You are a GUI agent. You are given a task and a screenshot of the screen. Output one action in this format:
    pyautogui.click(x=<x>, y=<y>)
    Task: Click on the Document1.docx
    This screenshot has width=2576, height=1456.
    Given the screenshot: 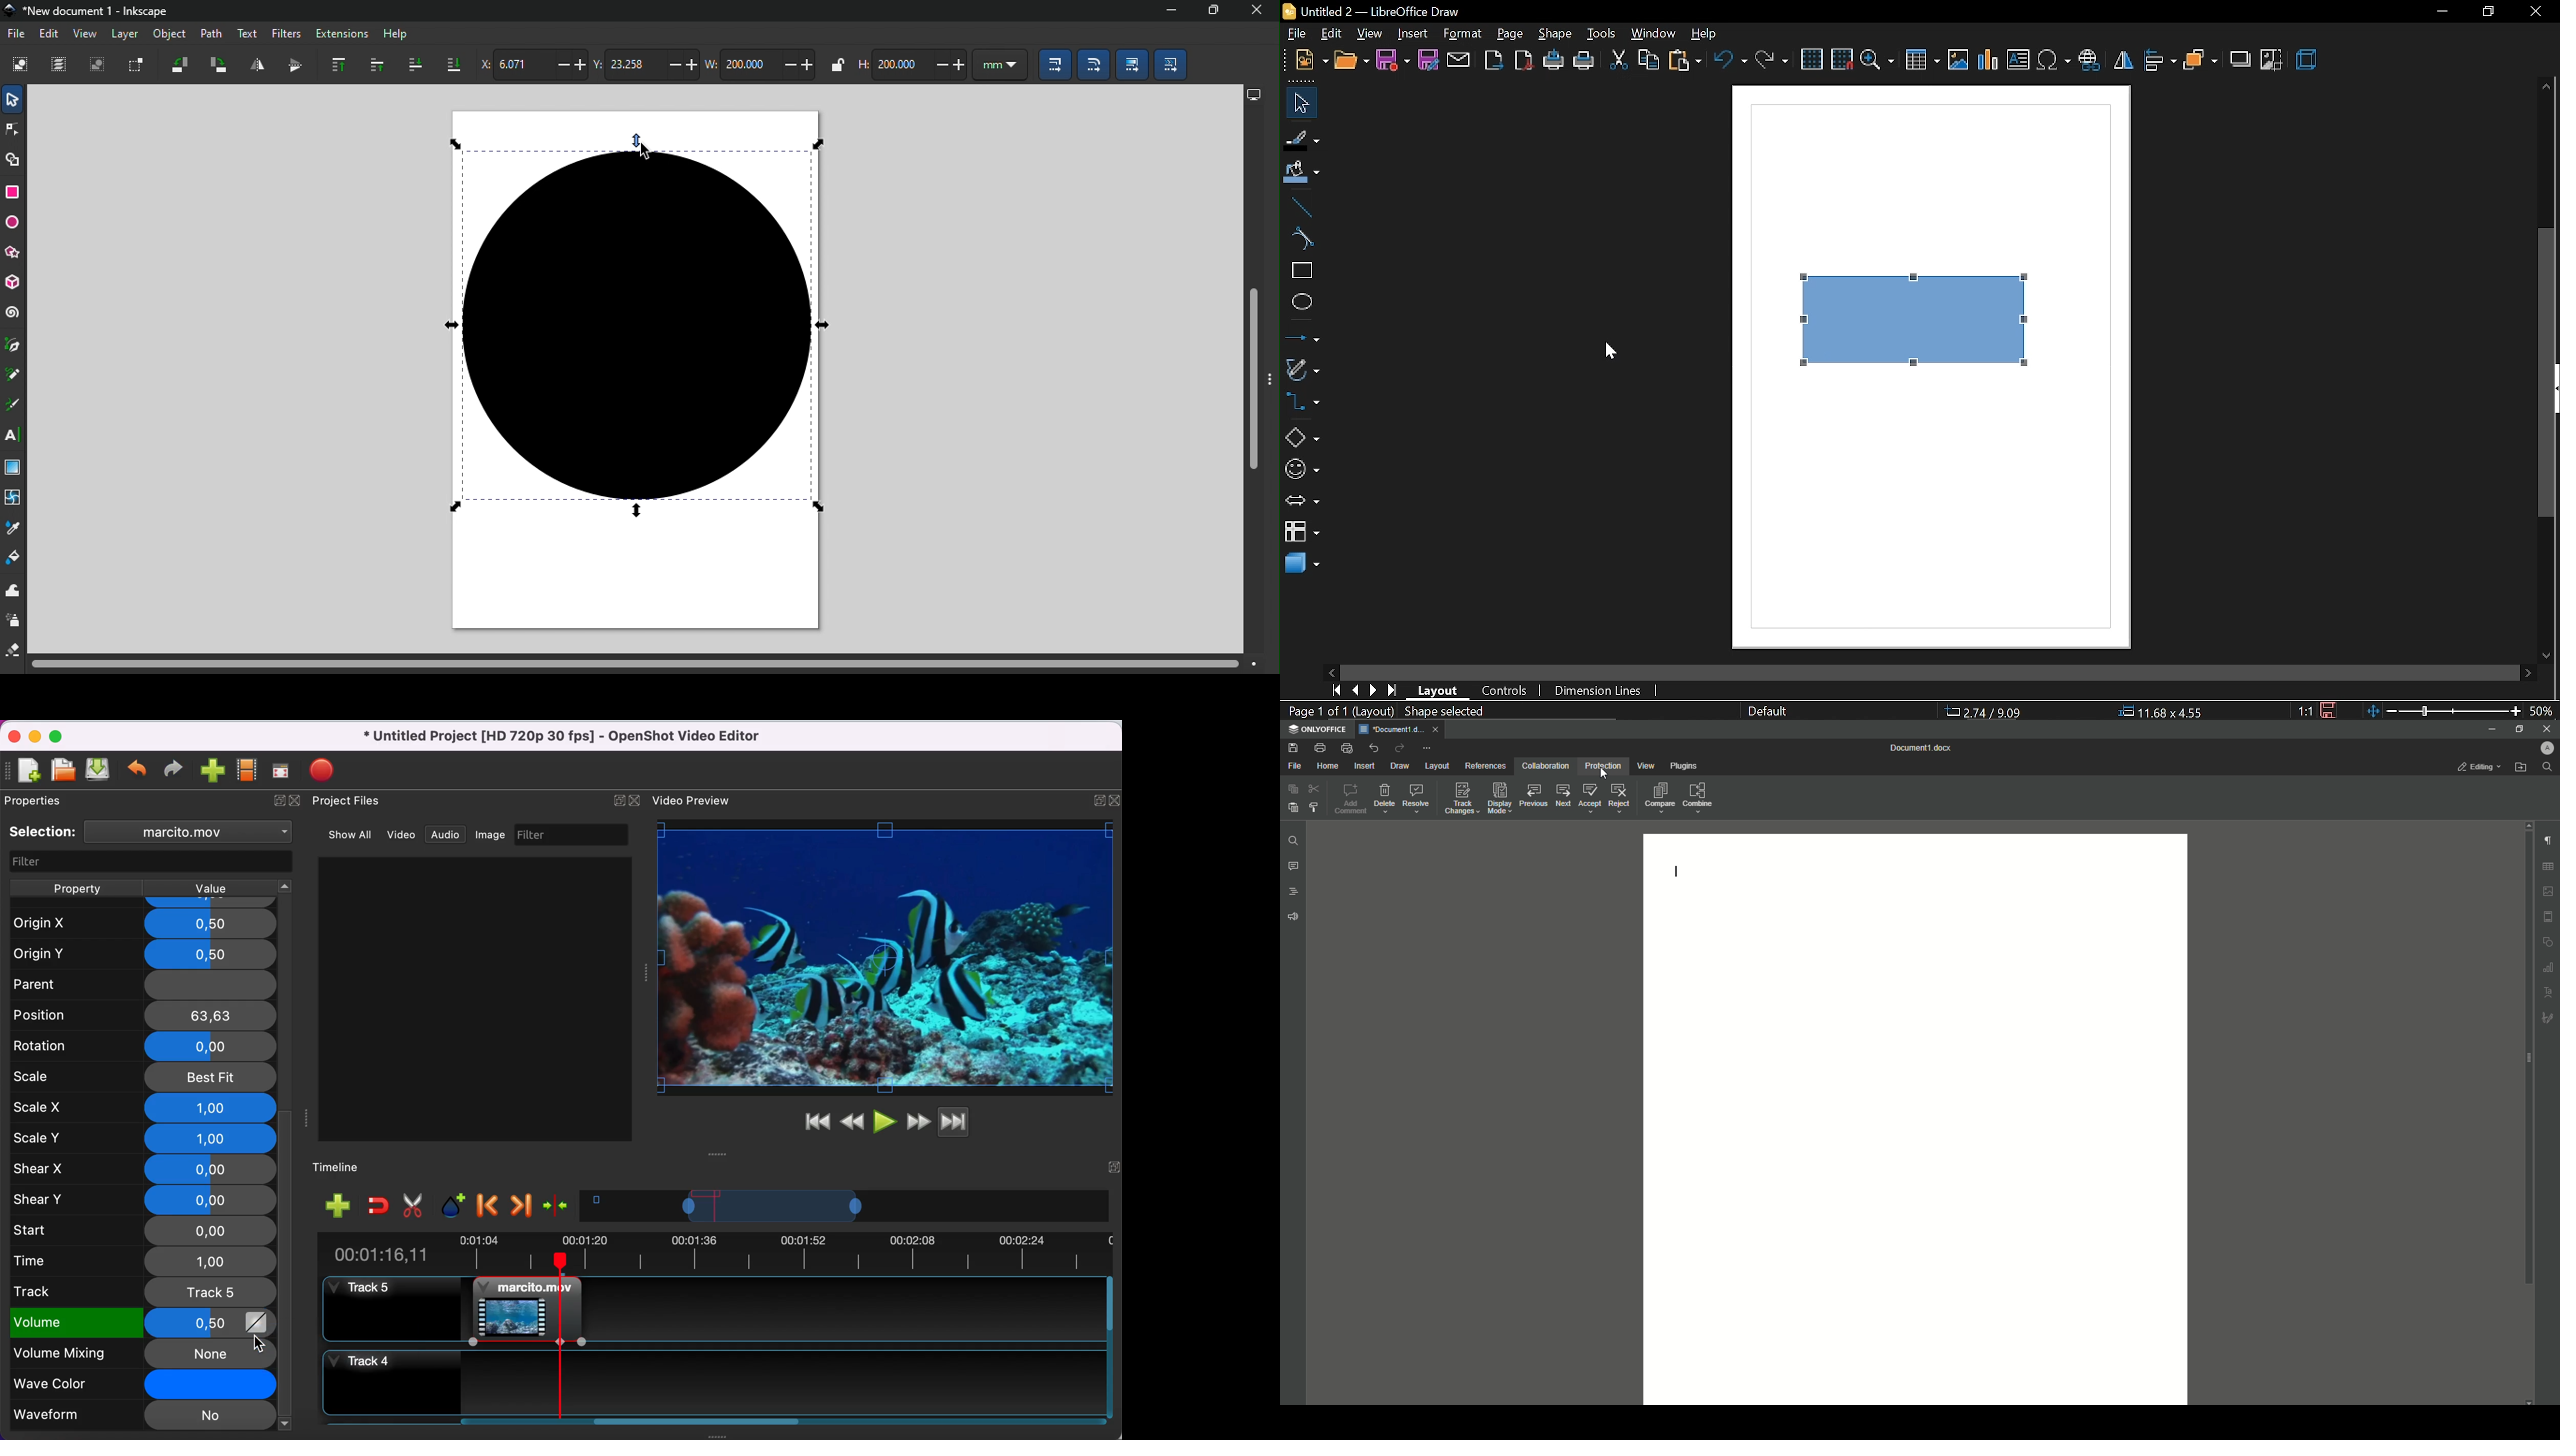 What is the action you would take?
    pyautogui.click(x=1391, y=729)
    